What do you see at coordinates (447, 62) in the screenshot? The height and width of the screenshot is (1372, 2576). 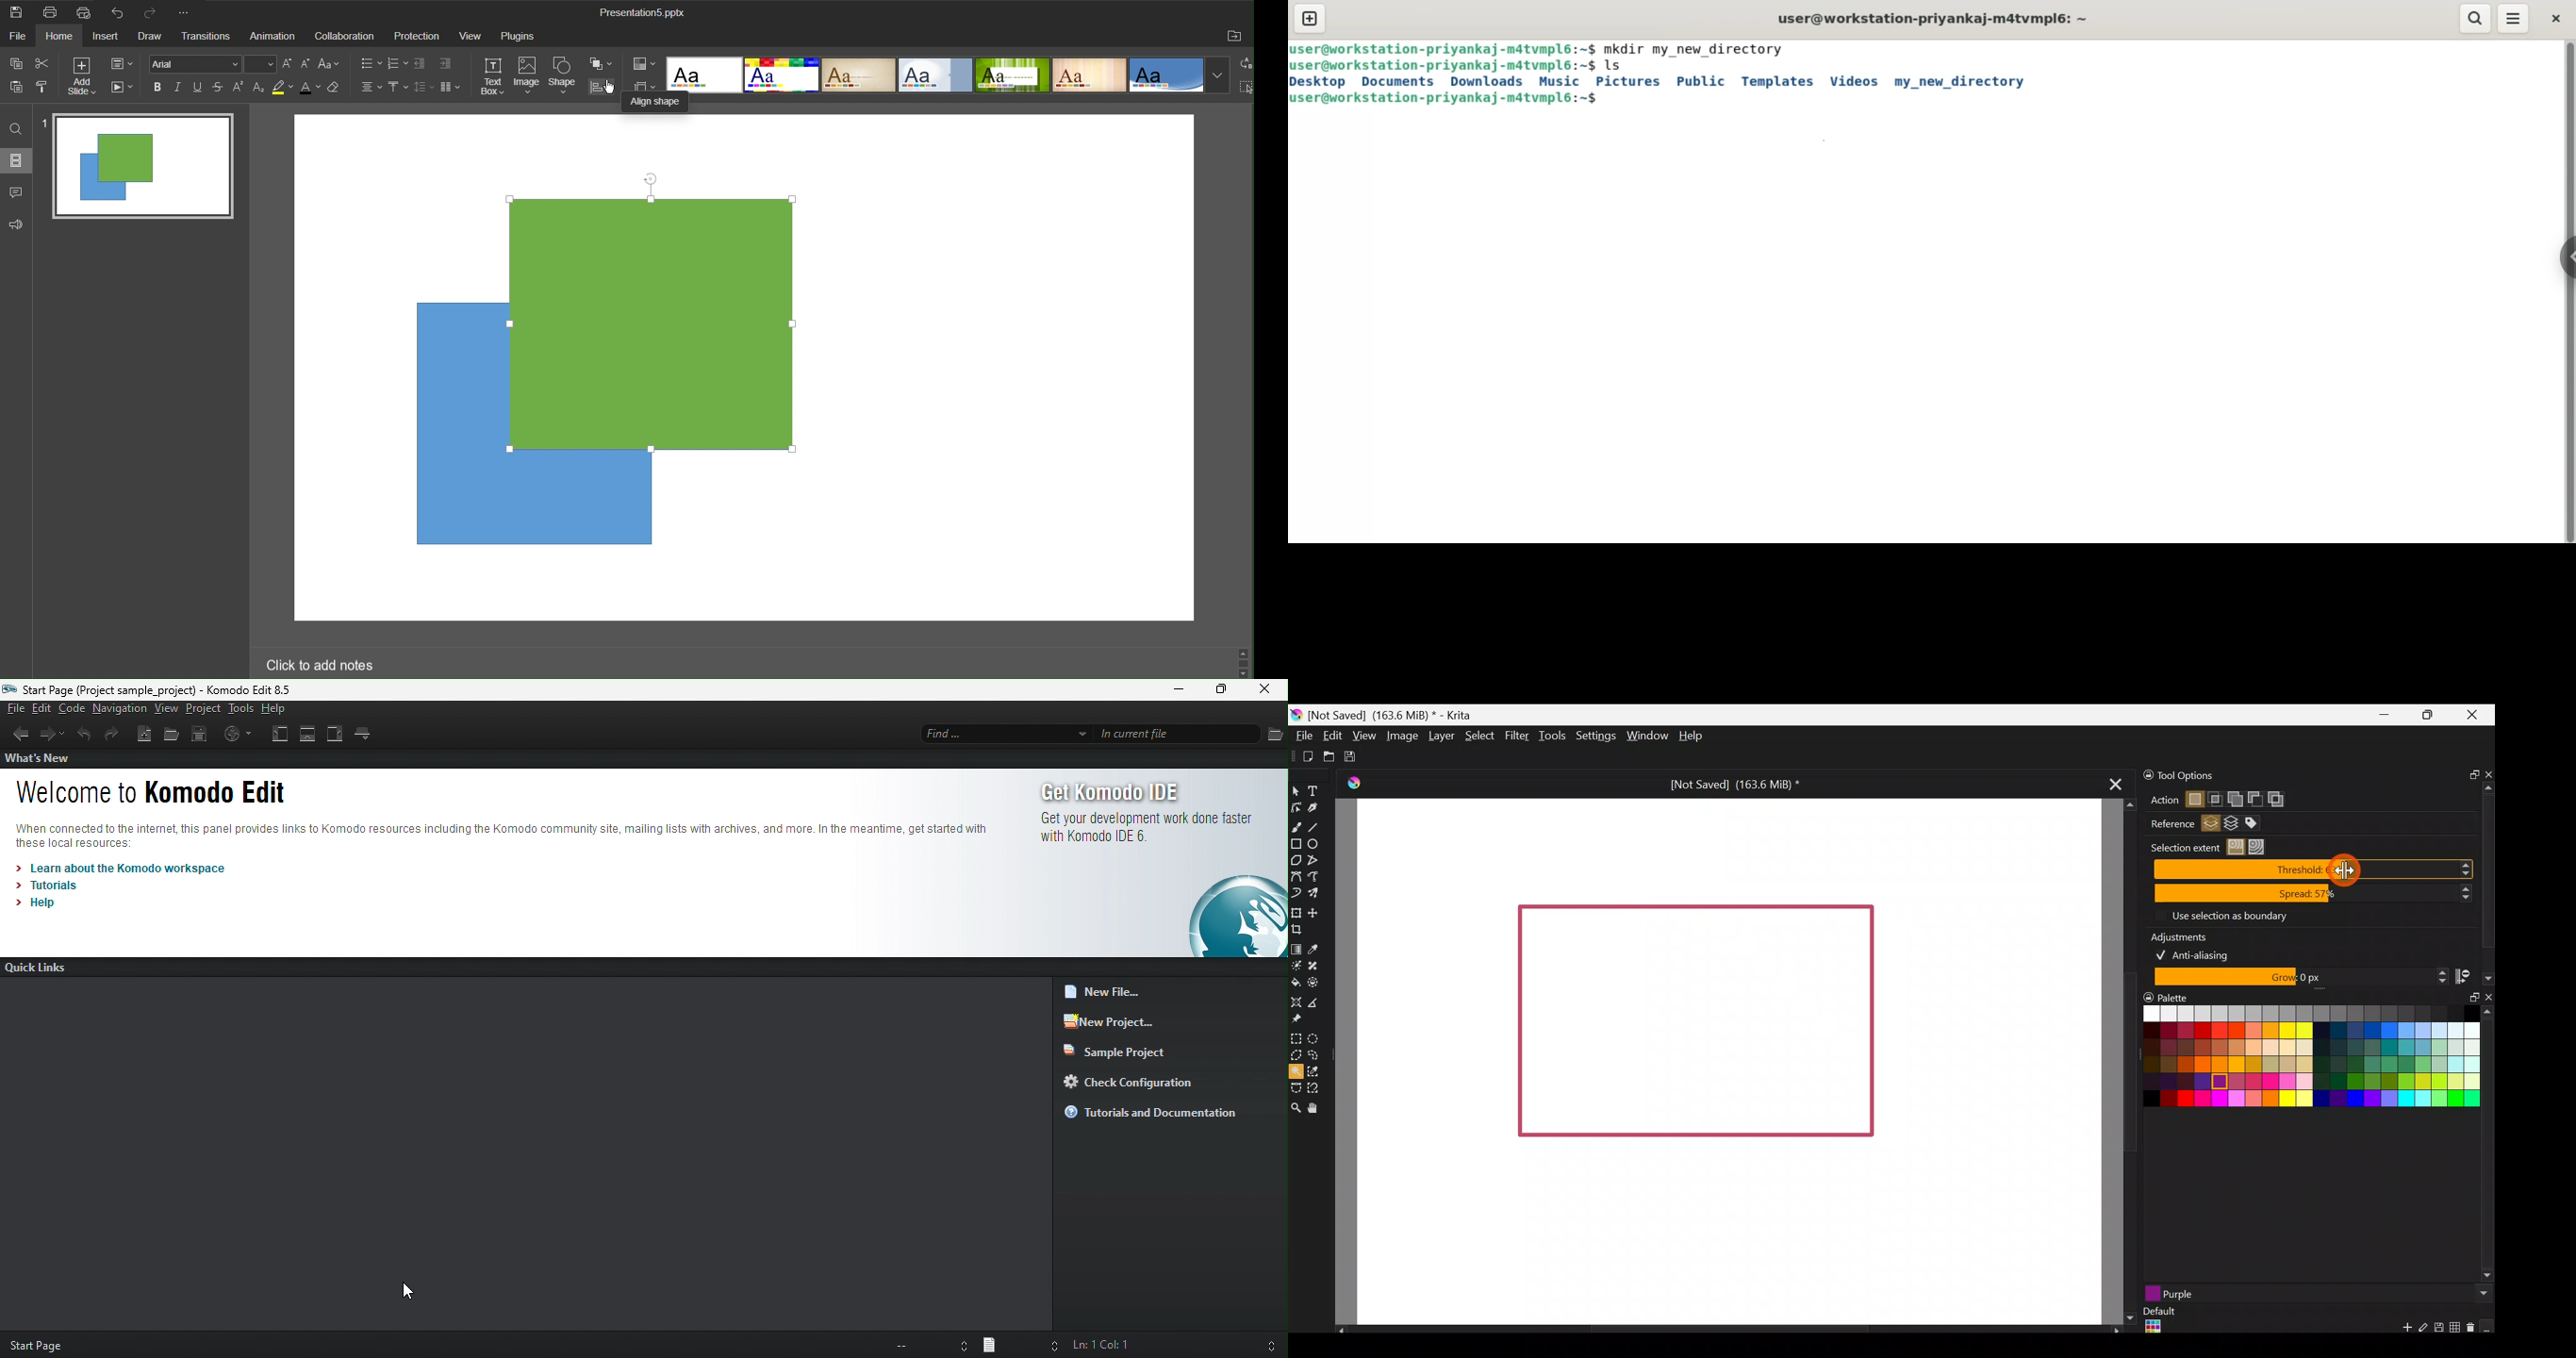 I see `increase indent` at bounding box center [447, 62].